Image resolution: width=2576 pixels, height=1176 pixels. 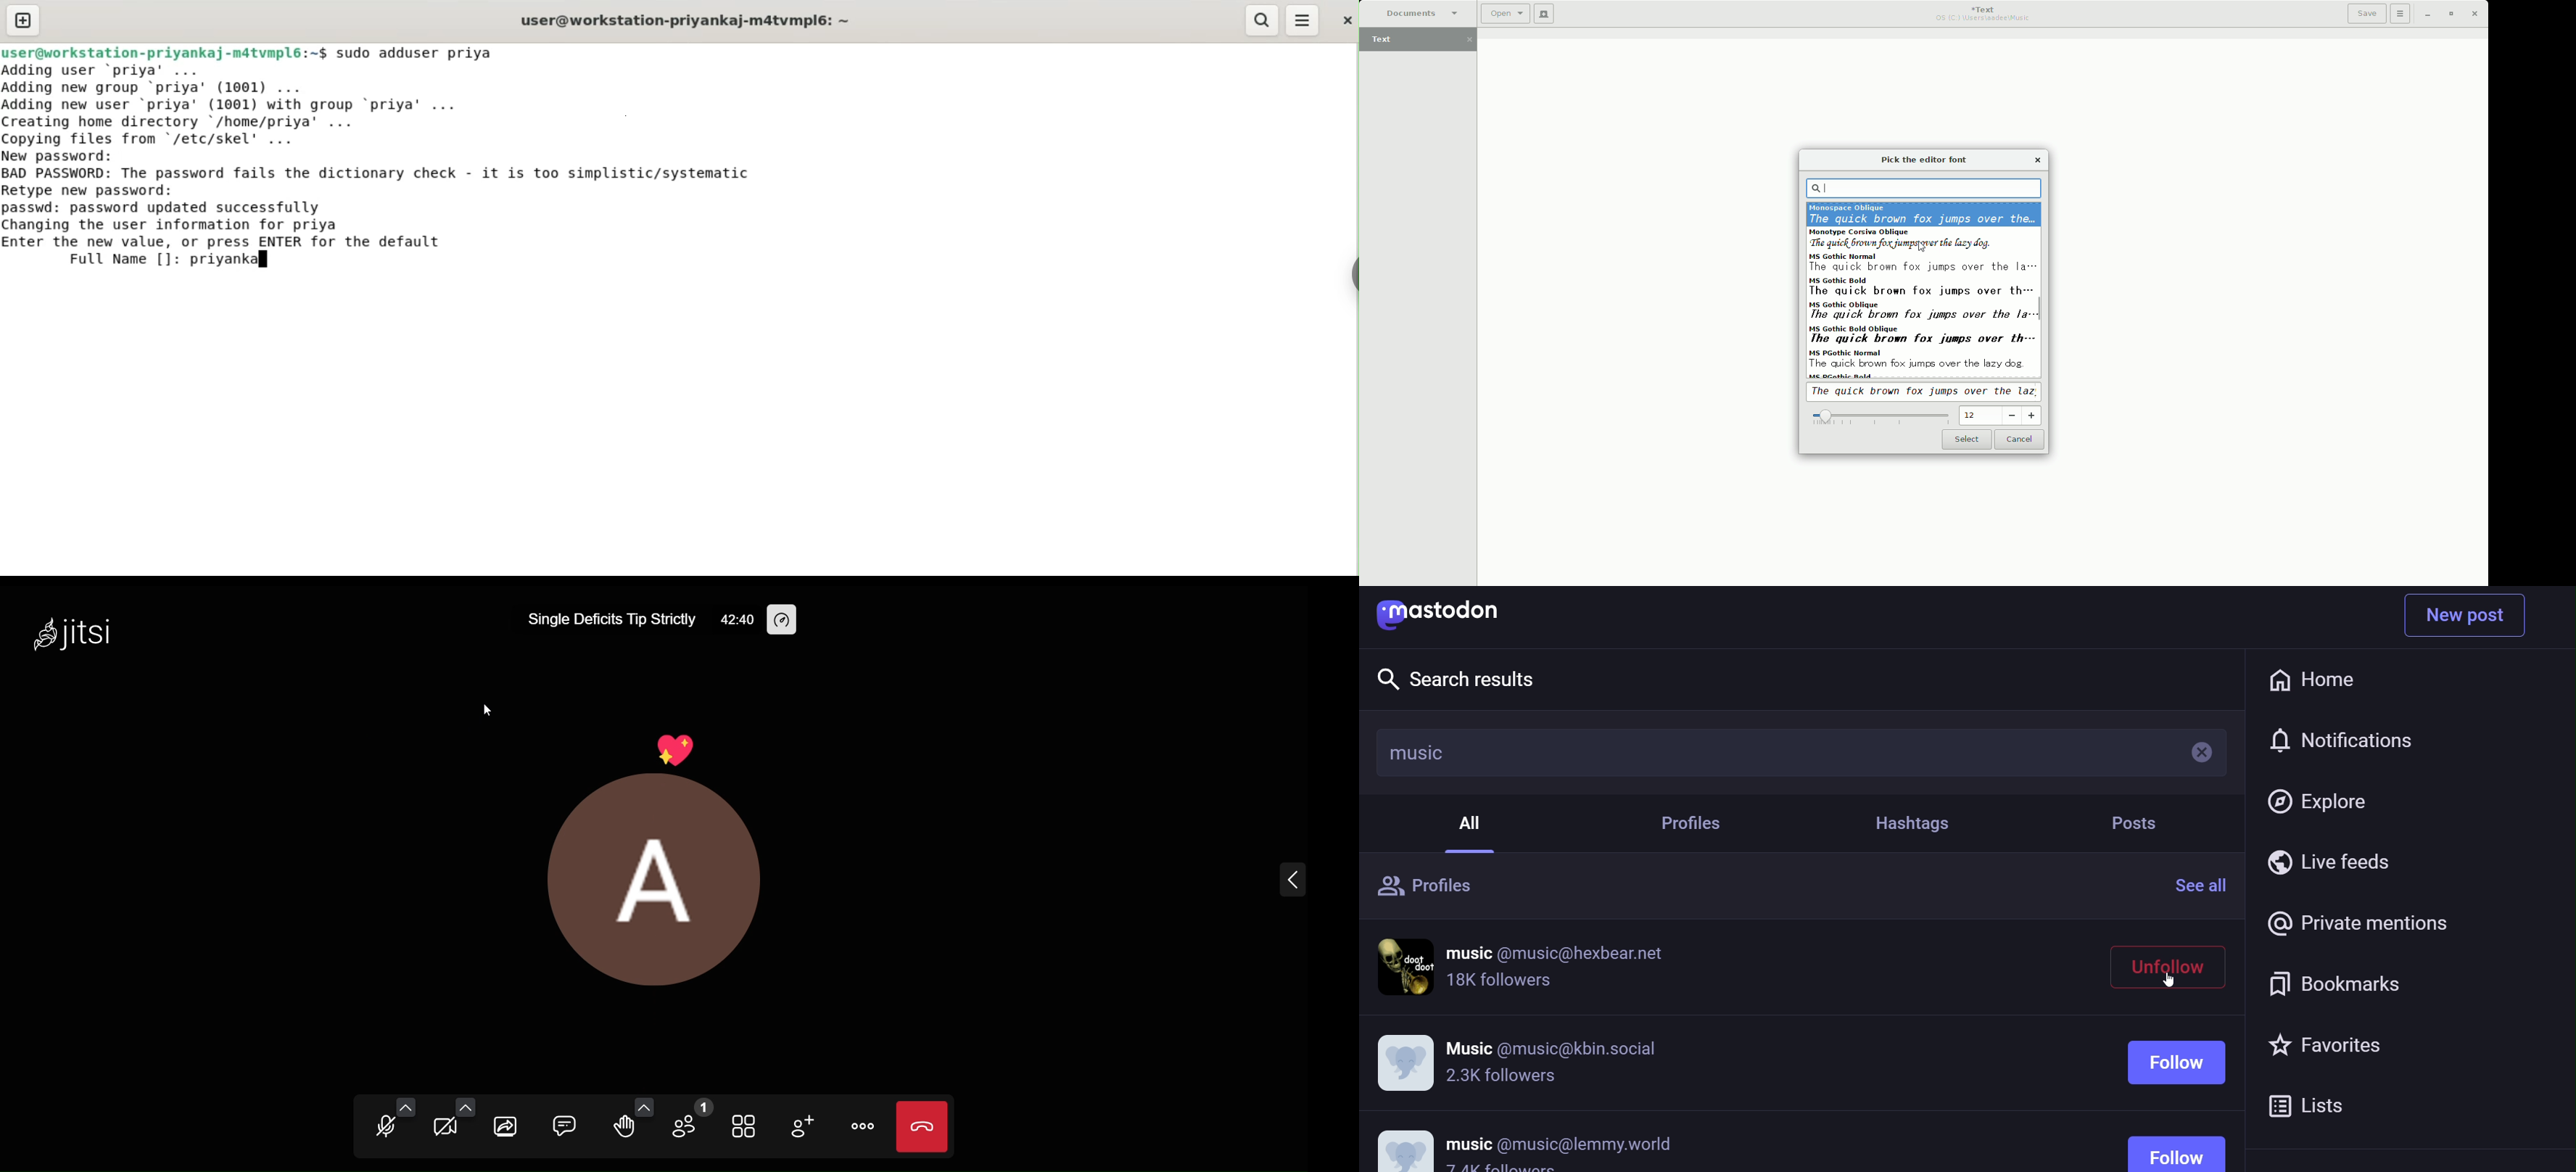 What do you see at coordinates (2310, 1103) in the screenshot?
I see `list` at bounding box center [2310, 1103].